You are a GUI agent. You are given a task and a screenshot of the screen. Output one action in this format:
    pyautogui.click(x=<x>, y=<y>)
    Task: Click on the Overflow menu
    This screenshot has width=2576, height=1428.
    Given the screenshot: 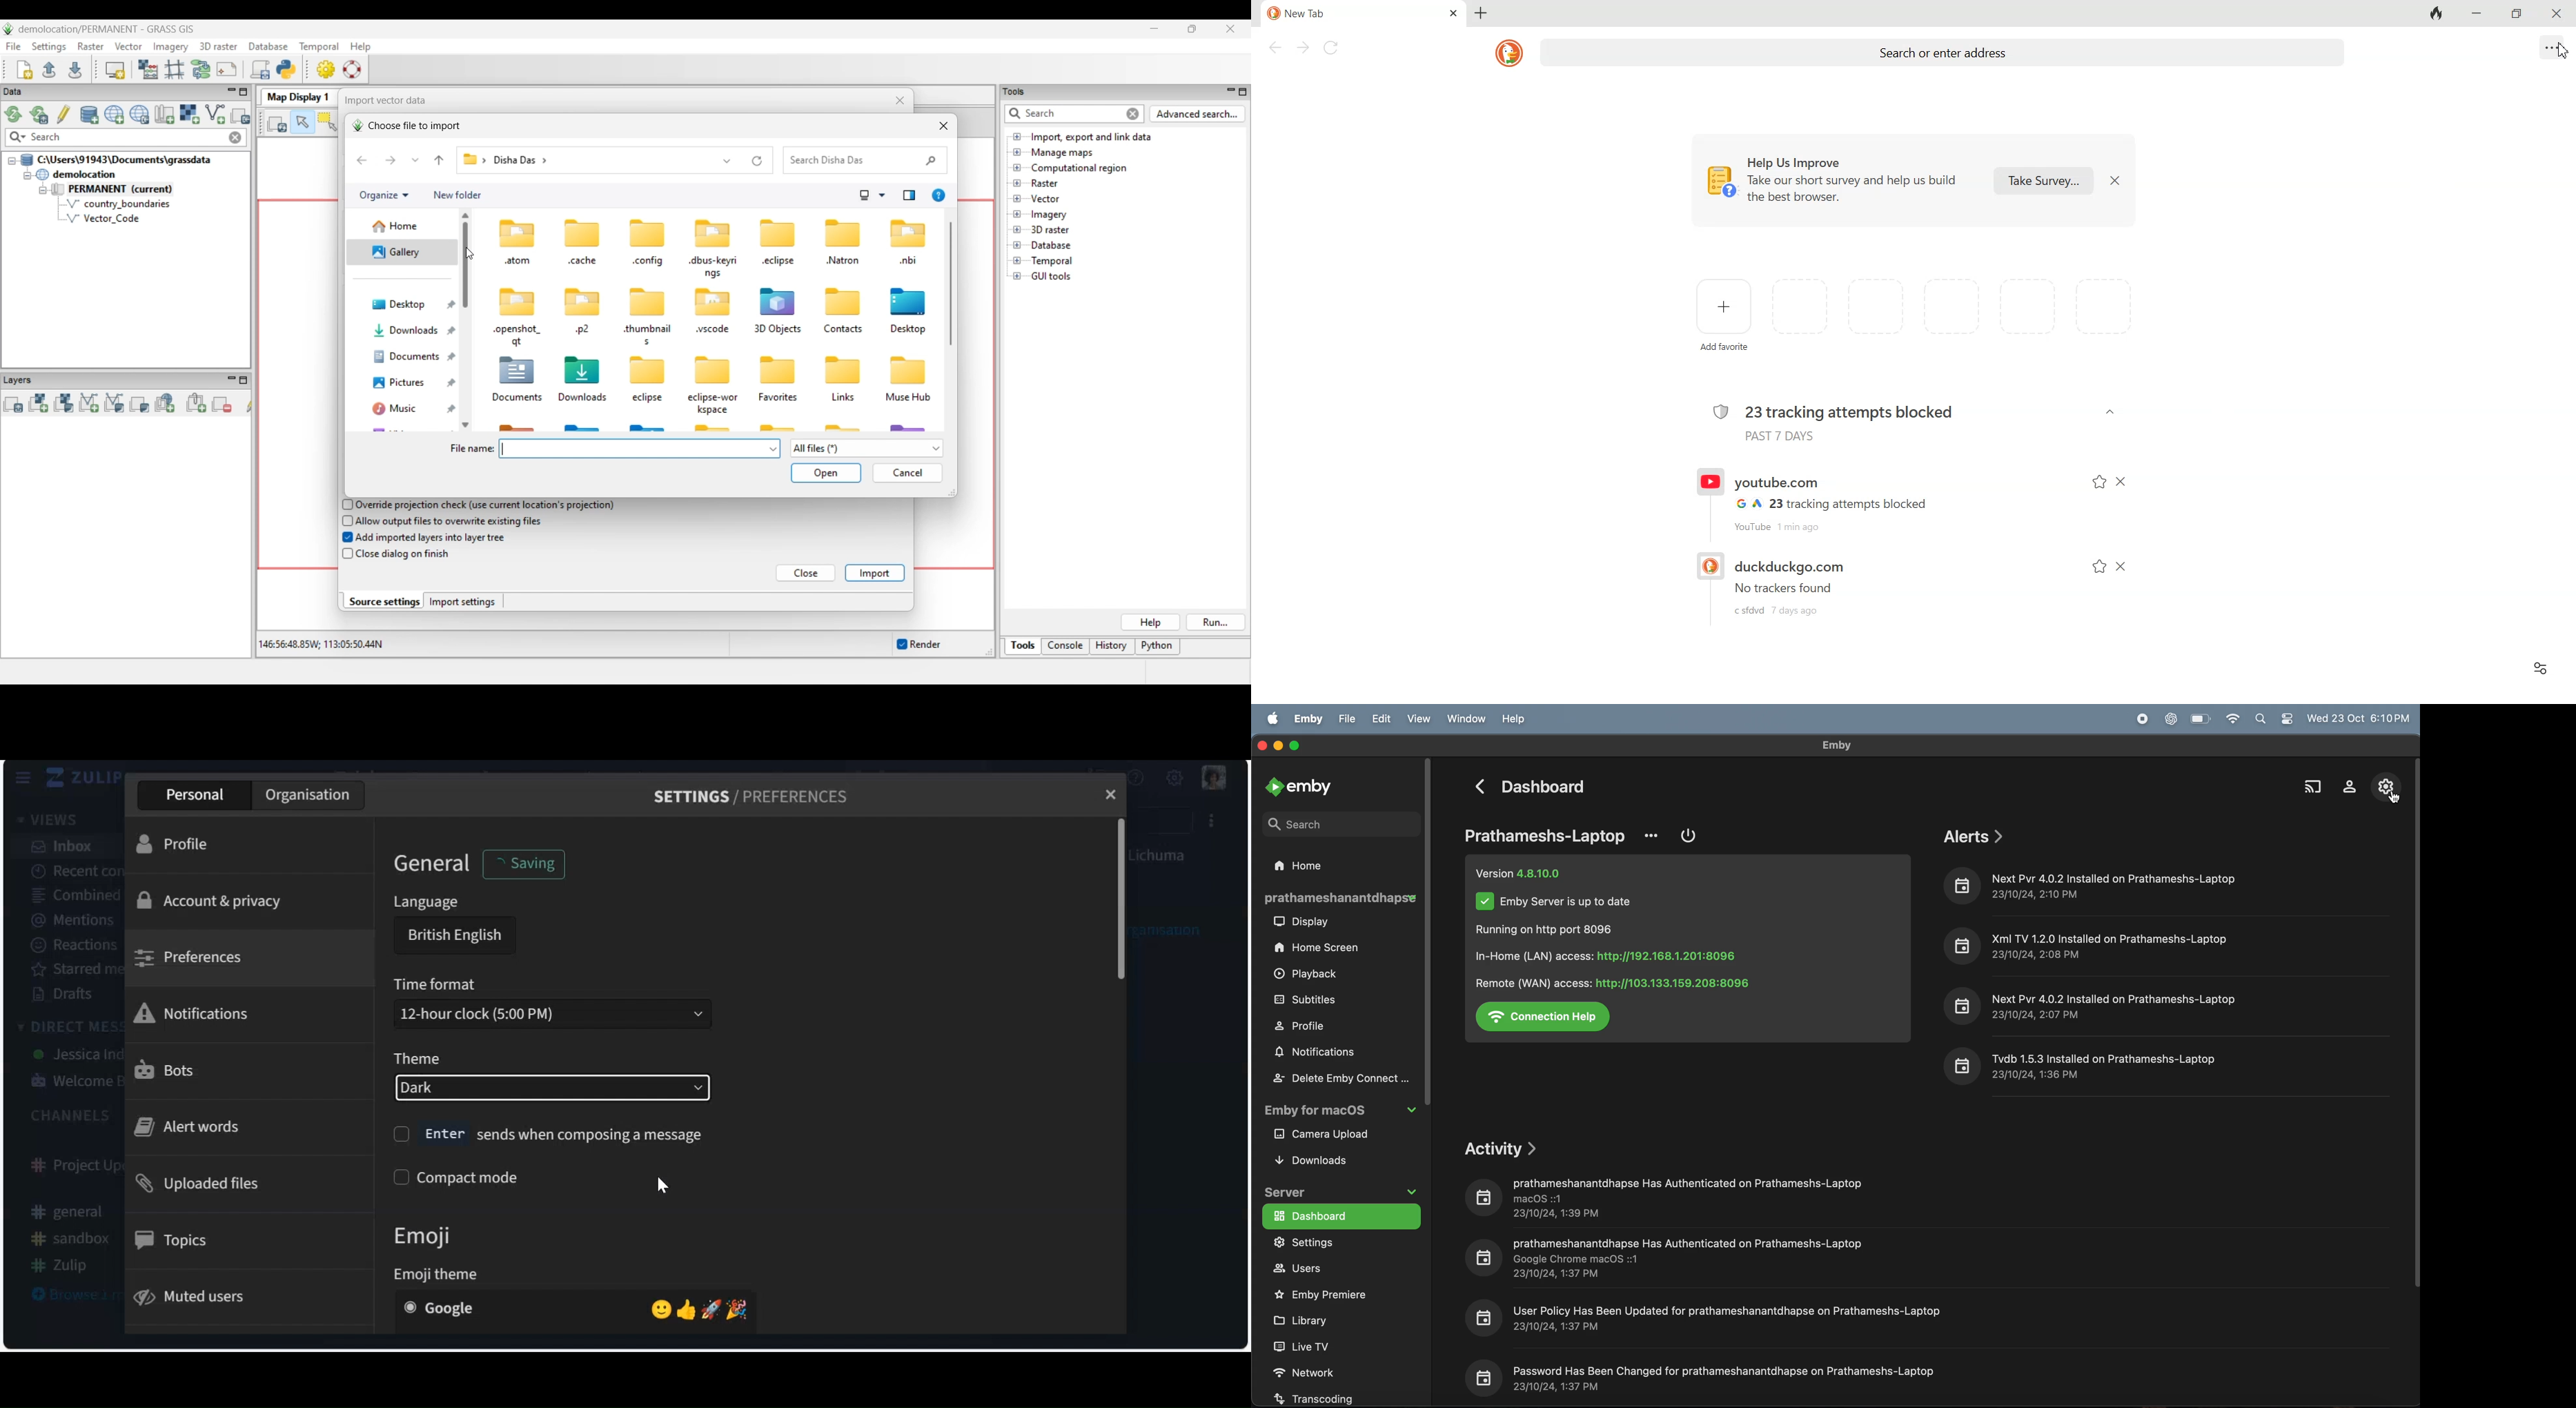 What is the action you would take?
    pyautogui.click(x=2553, y=47)
    